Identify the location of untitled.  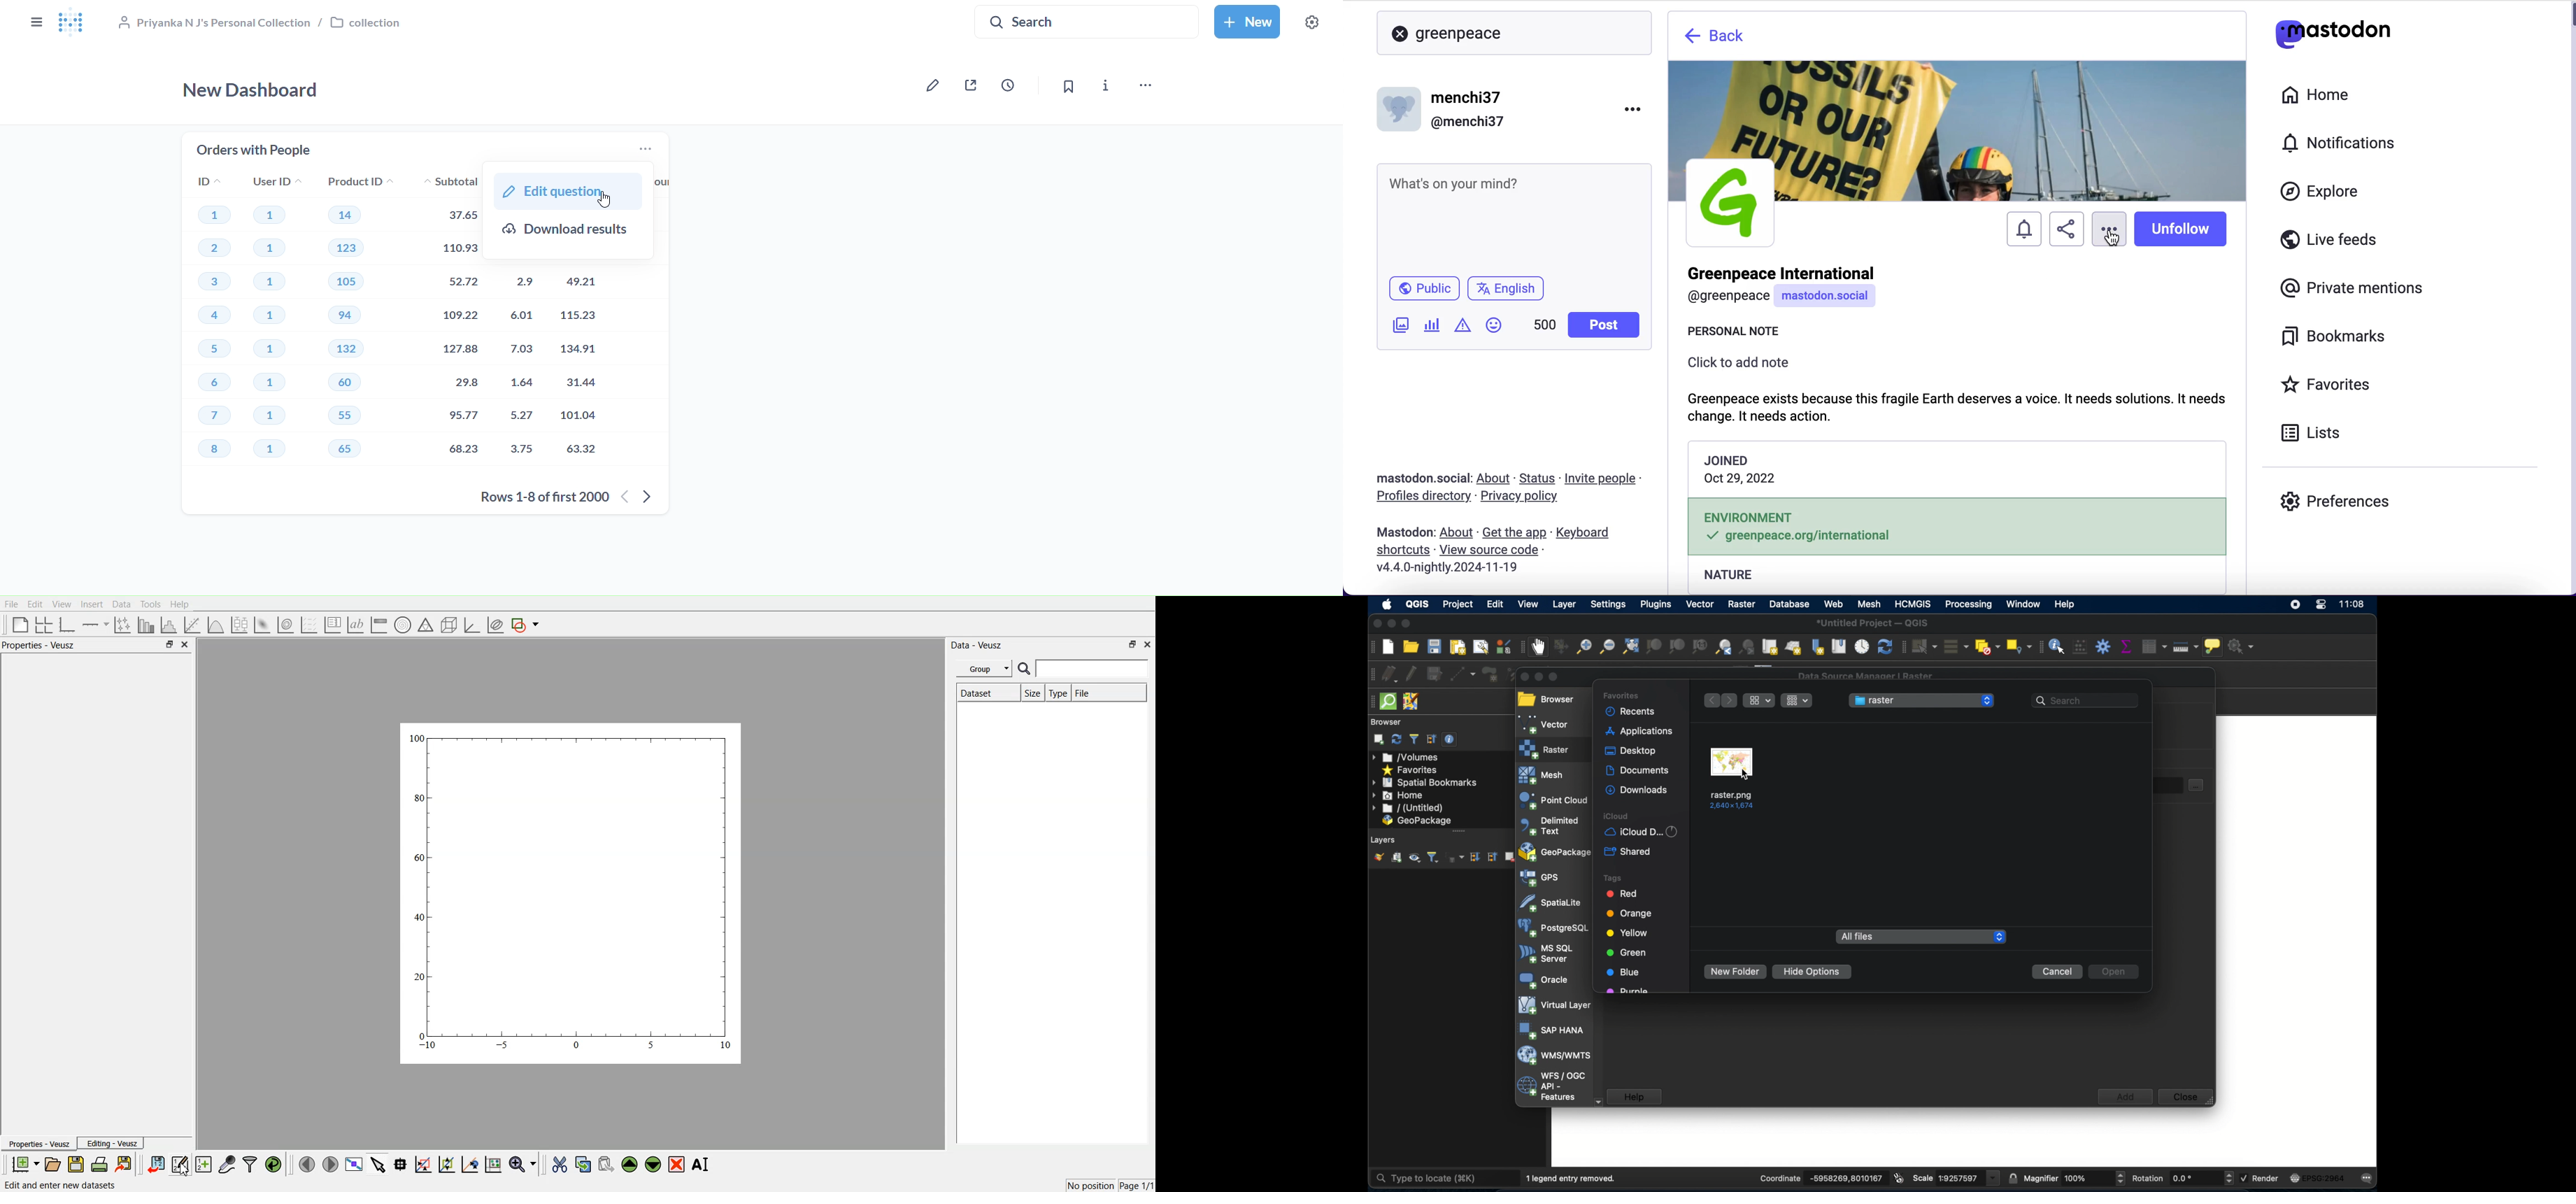
(1406, 808).